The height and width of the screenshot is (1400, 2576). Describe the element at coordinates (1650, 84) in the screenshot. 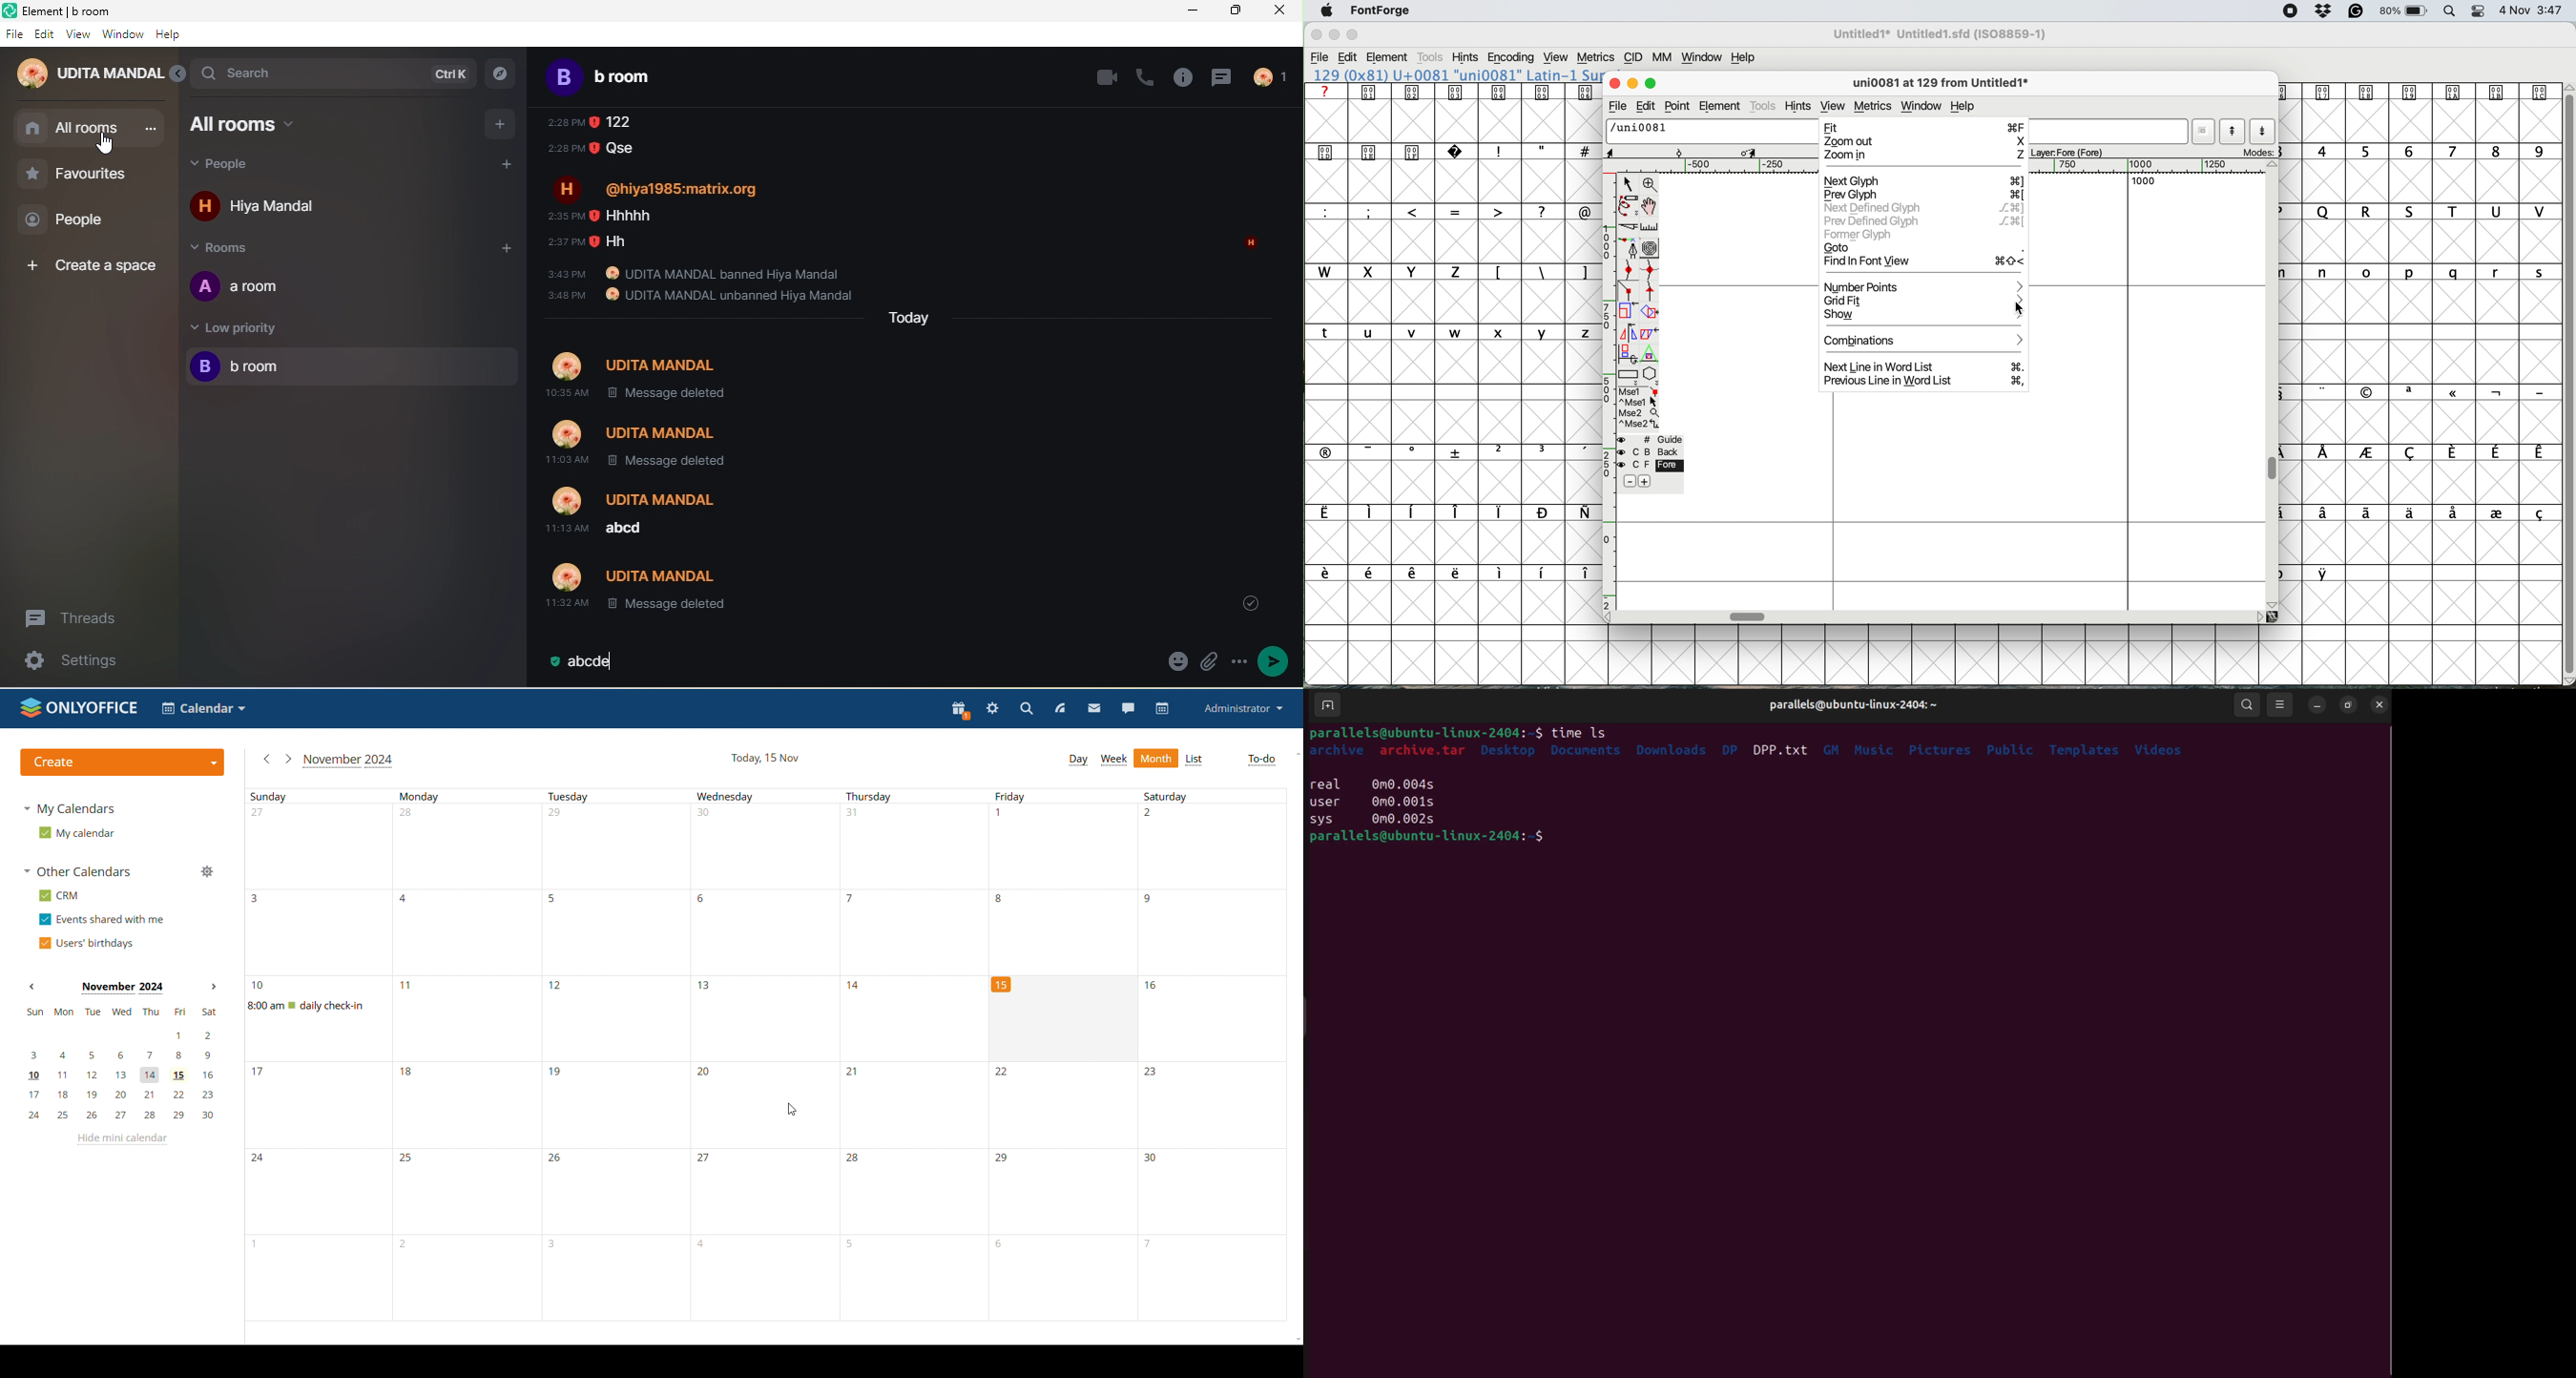

I see `maximise` at that location.